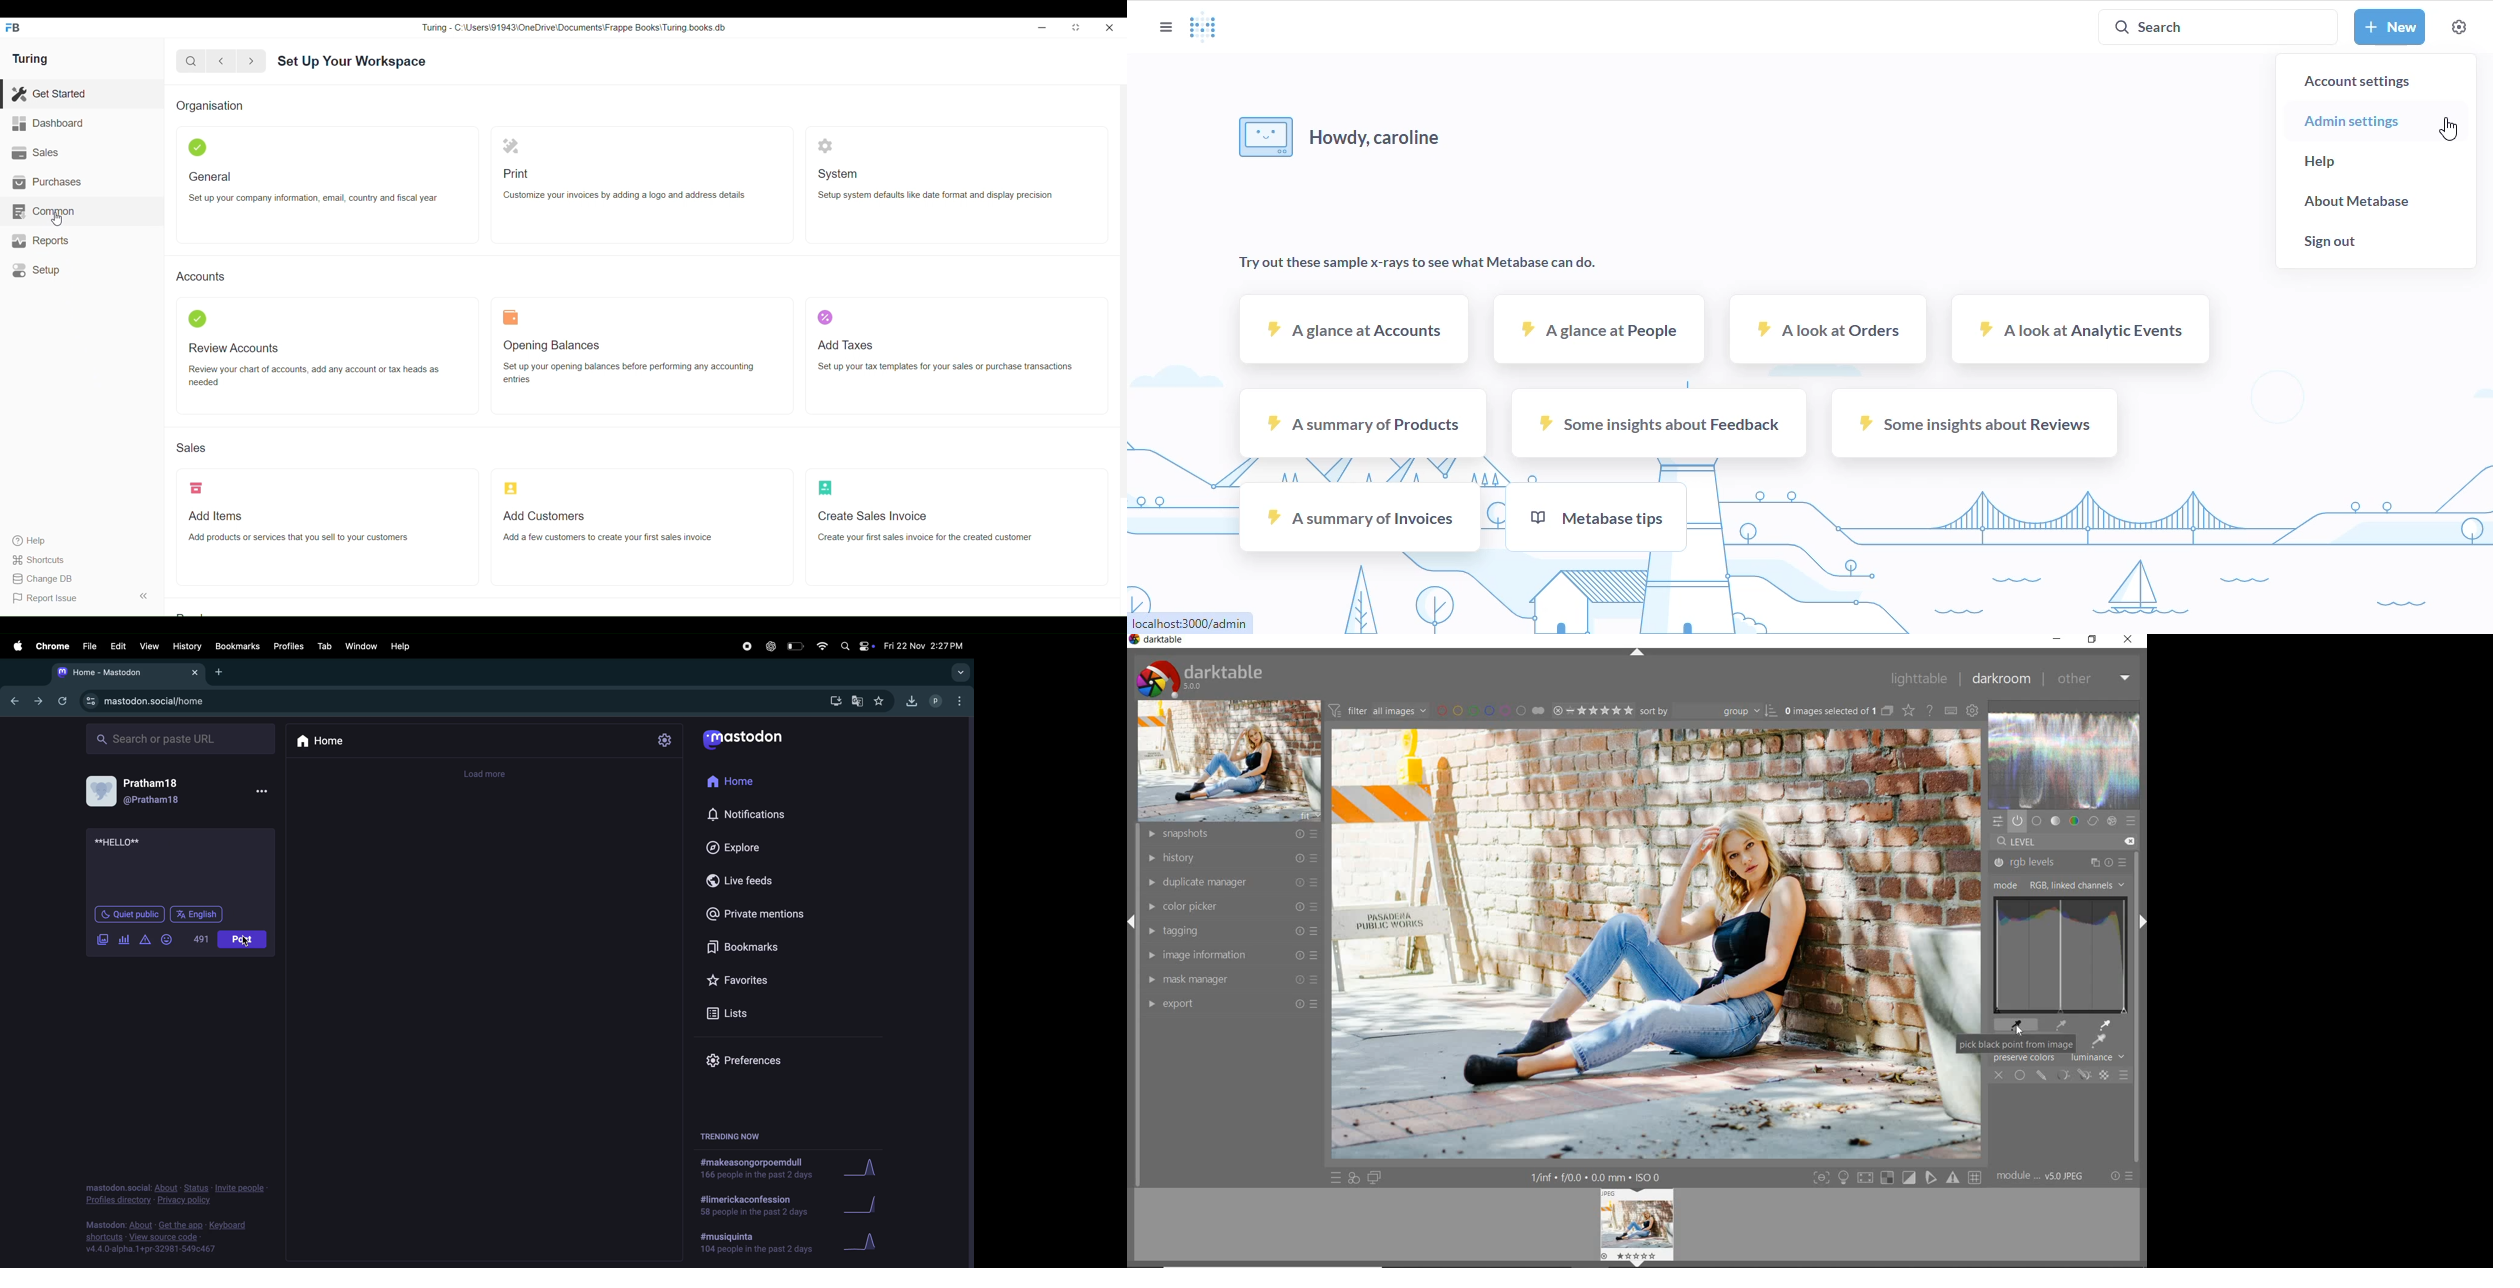 Image resolution: width=2520 pixels, height=1288 pixels. What do you see at coordinates (1999, 1074) in the screenshot?
I see `close` at bounding box center [1999, 1074].